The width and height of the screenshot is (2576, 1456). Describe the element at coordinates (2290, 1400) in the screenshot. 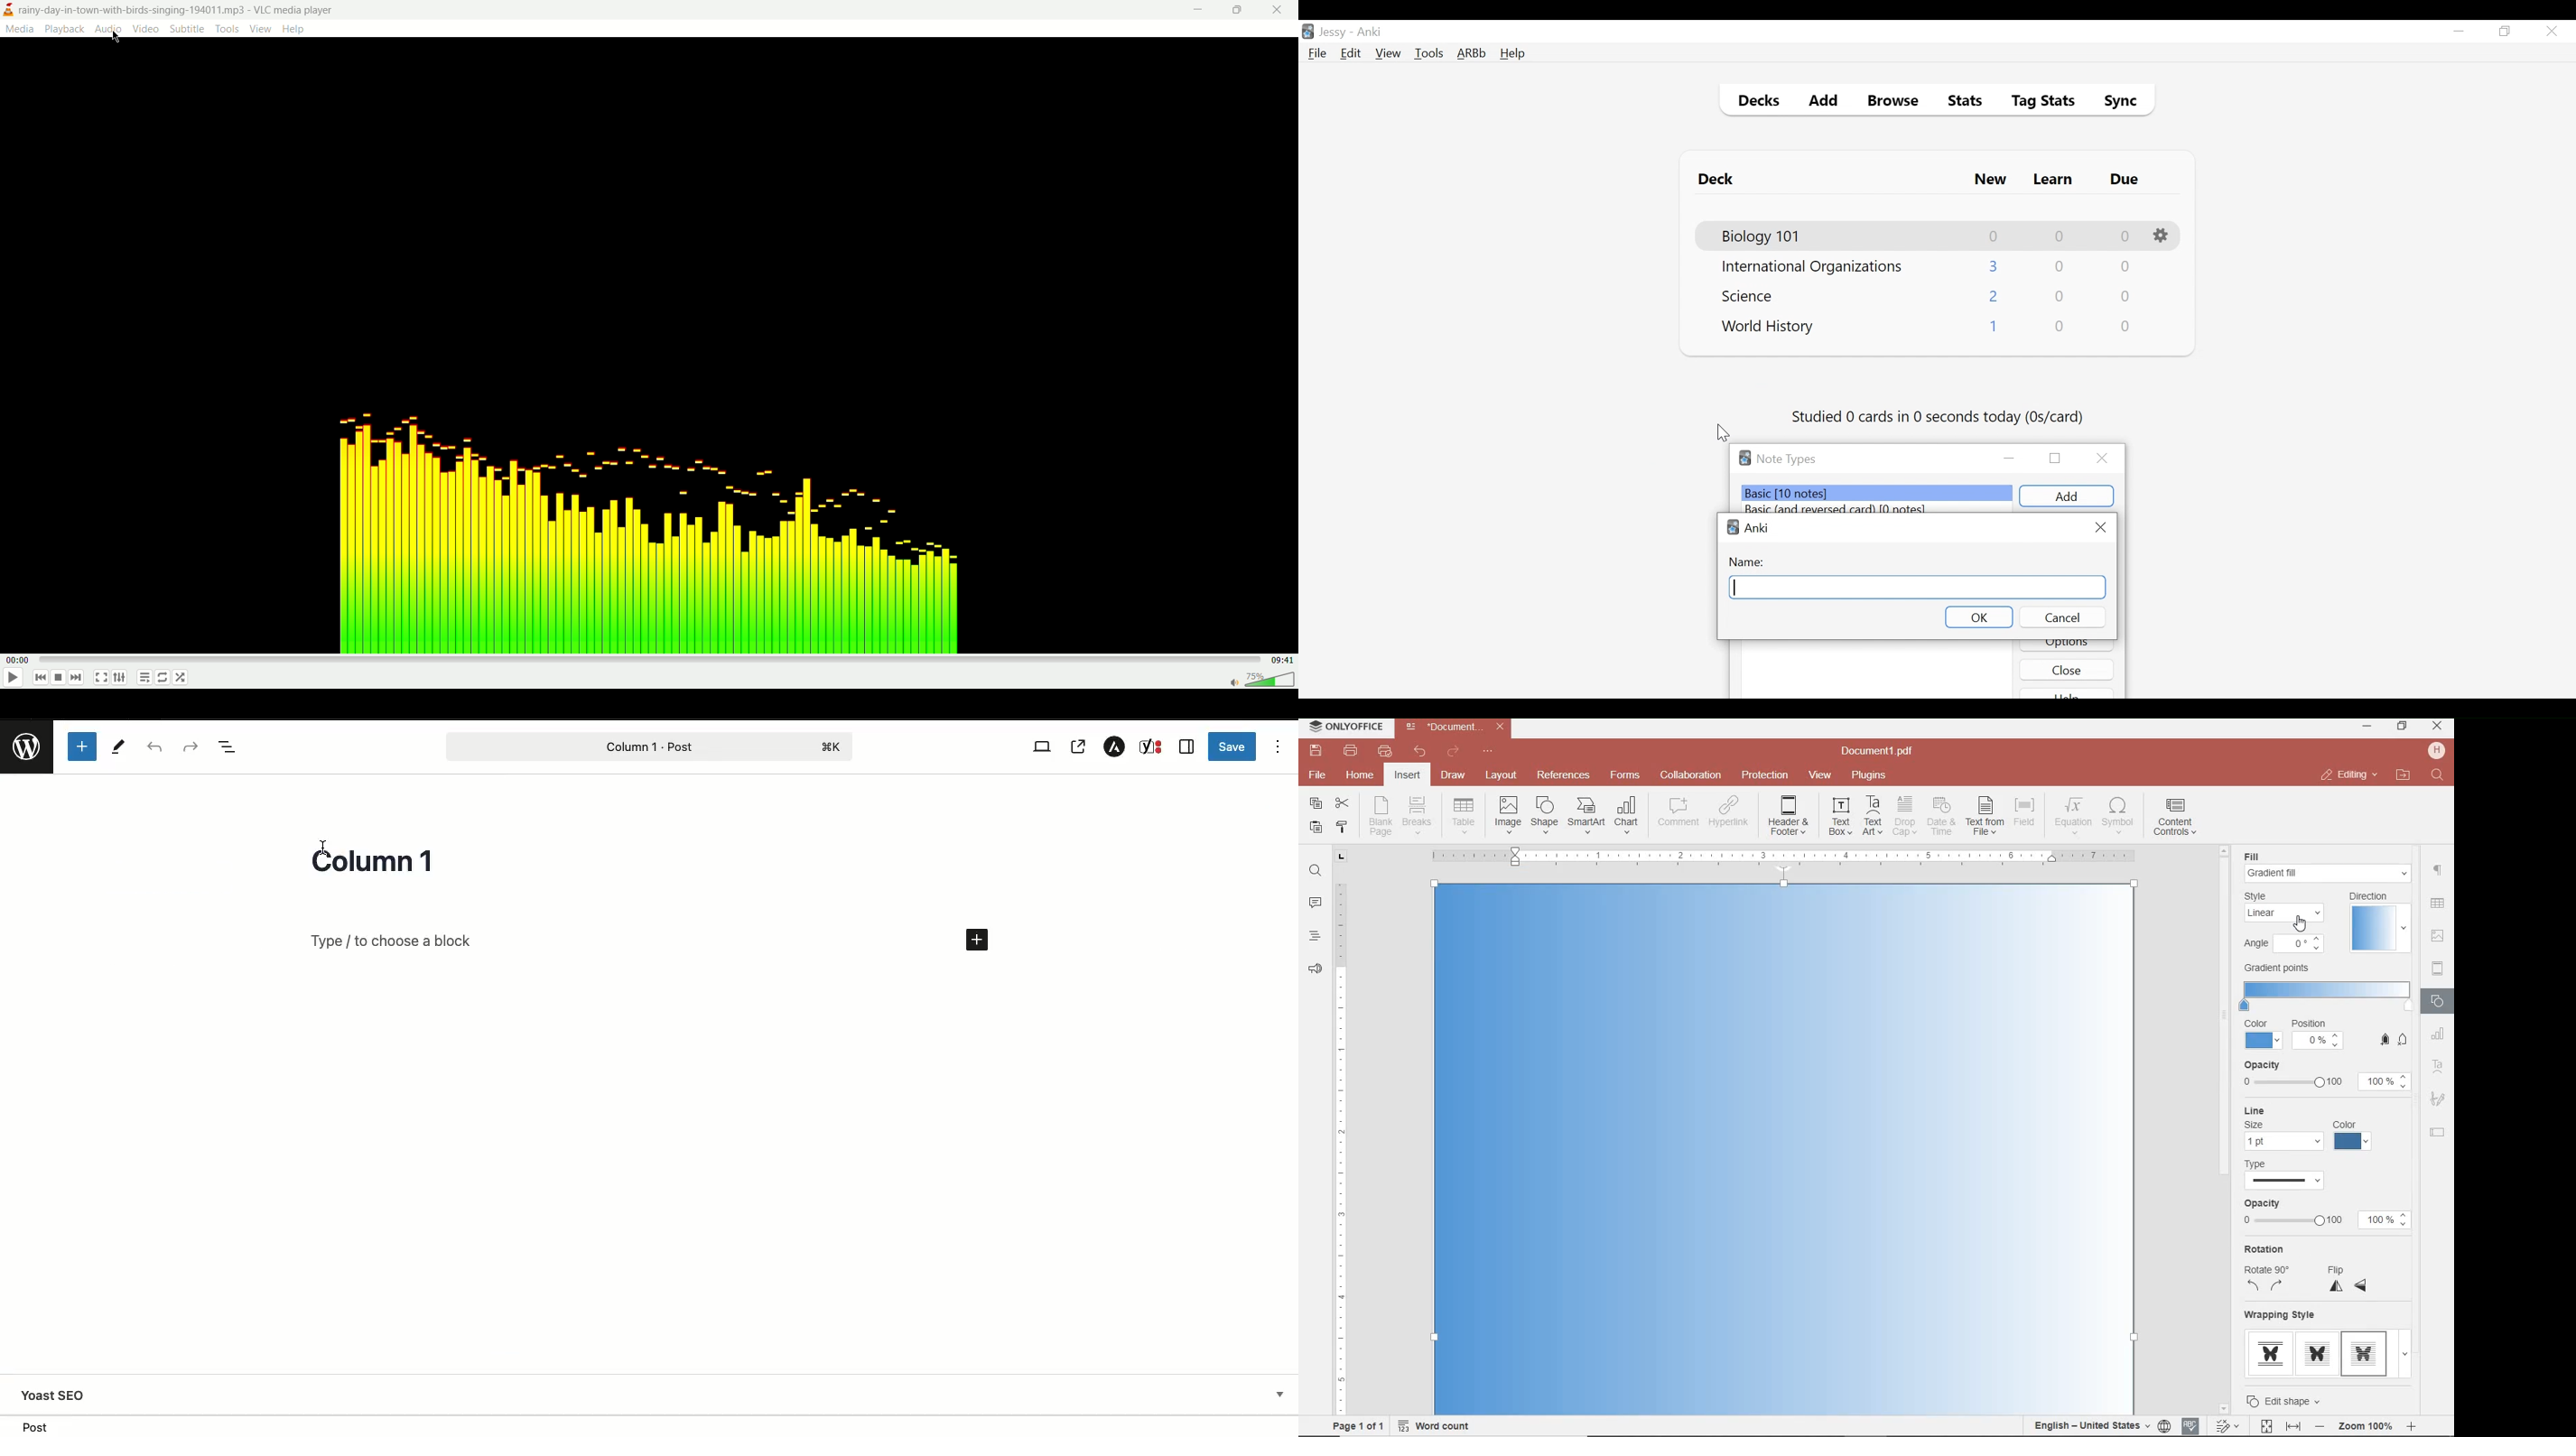

I see `` at that location.